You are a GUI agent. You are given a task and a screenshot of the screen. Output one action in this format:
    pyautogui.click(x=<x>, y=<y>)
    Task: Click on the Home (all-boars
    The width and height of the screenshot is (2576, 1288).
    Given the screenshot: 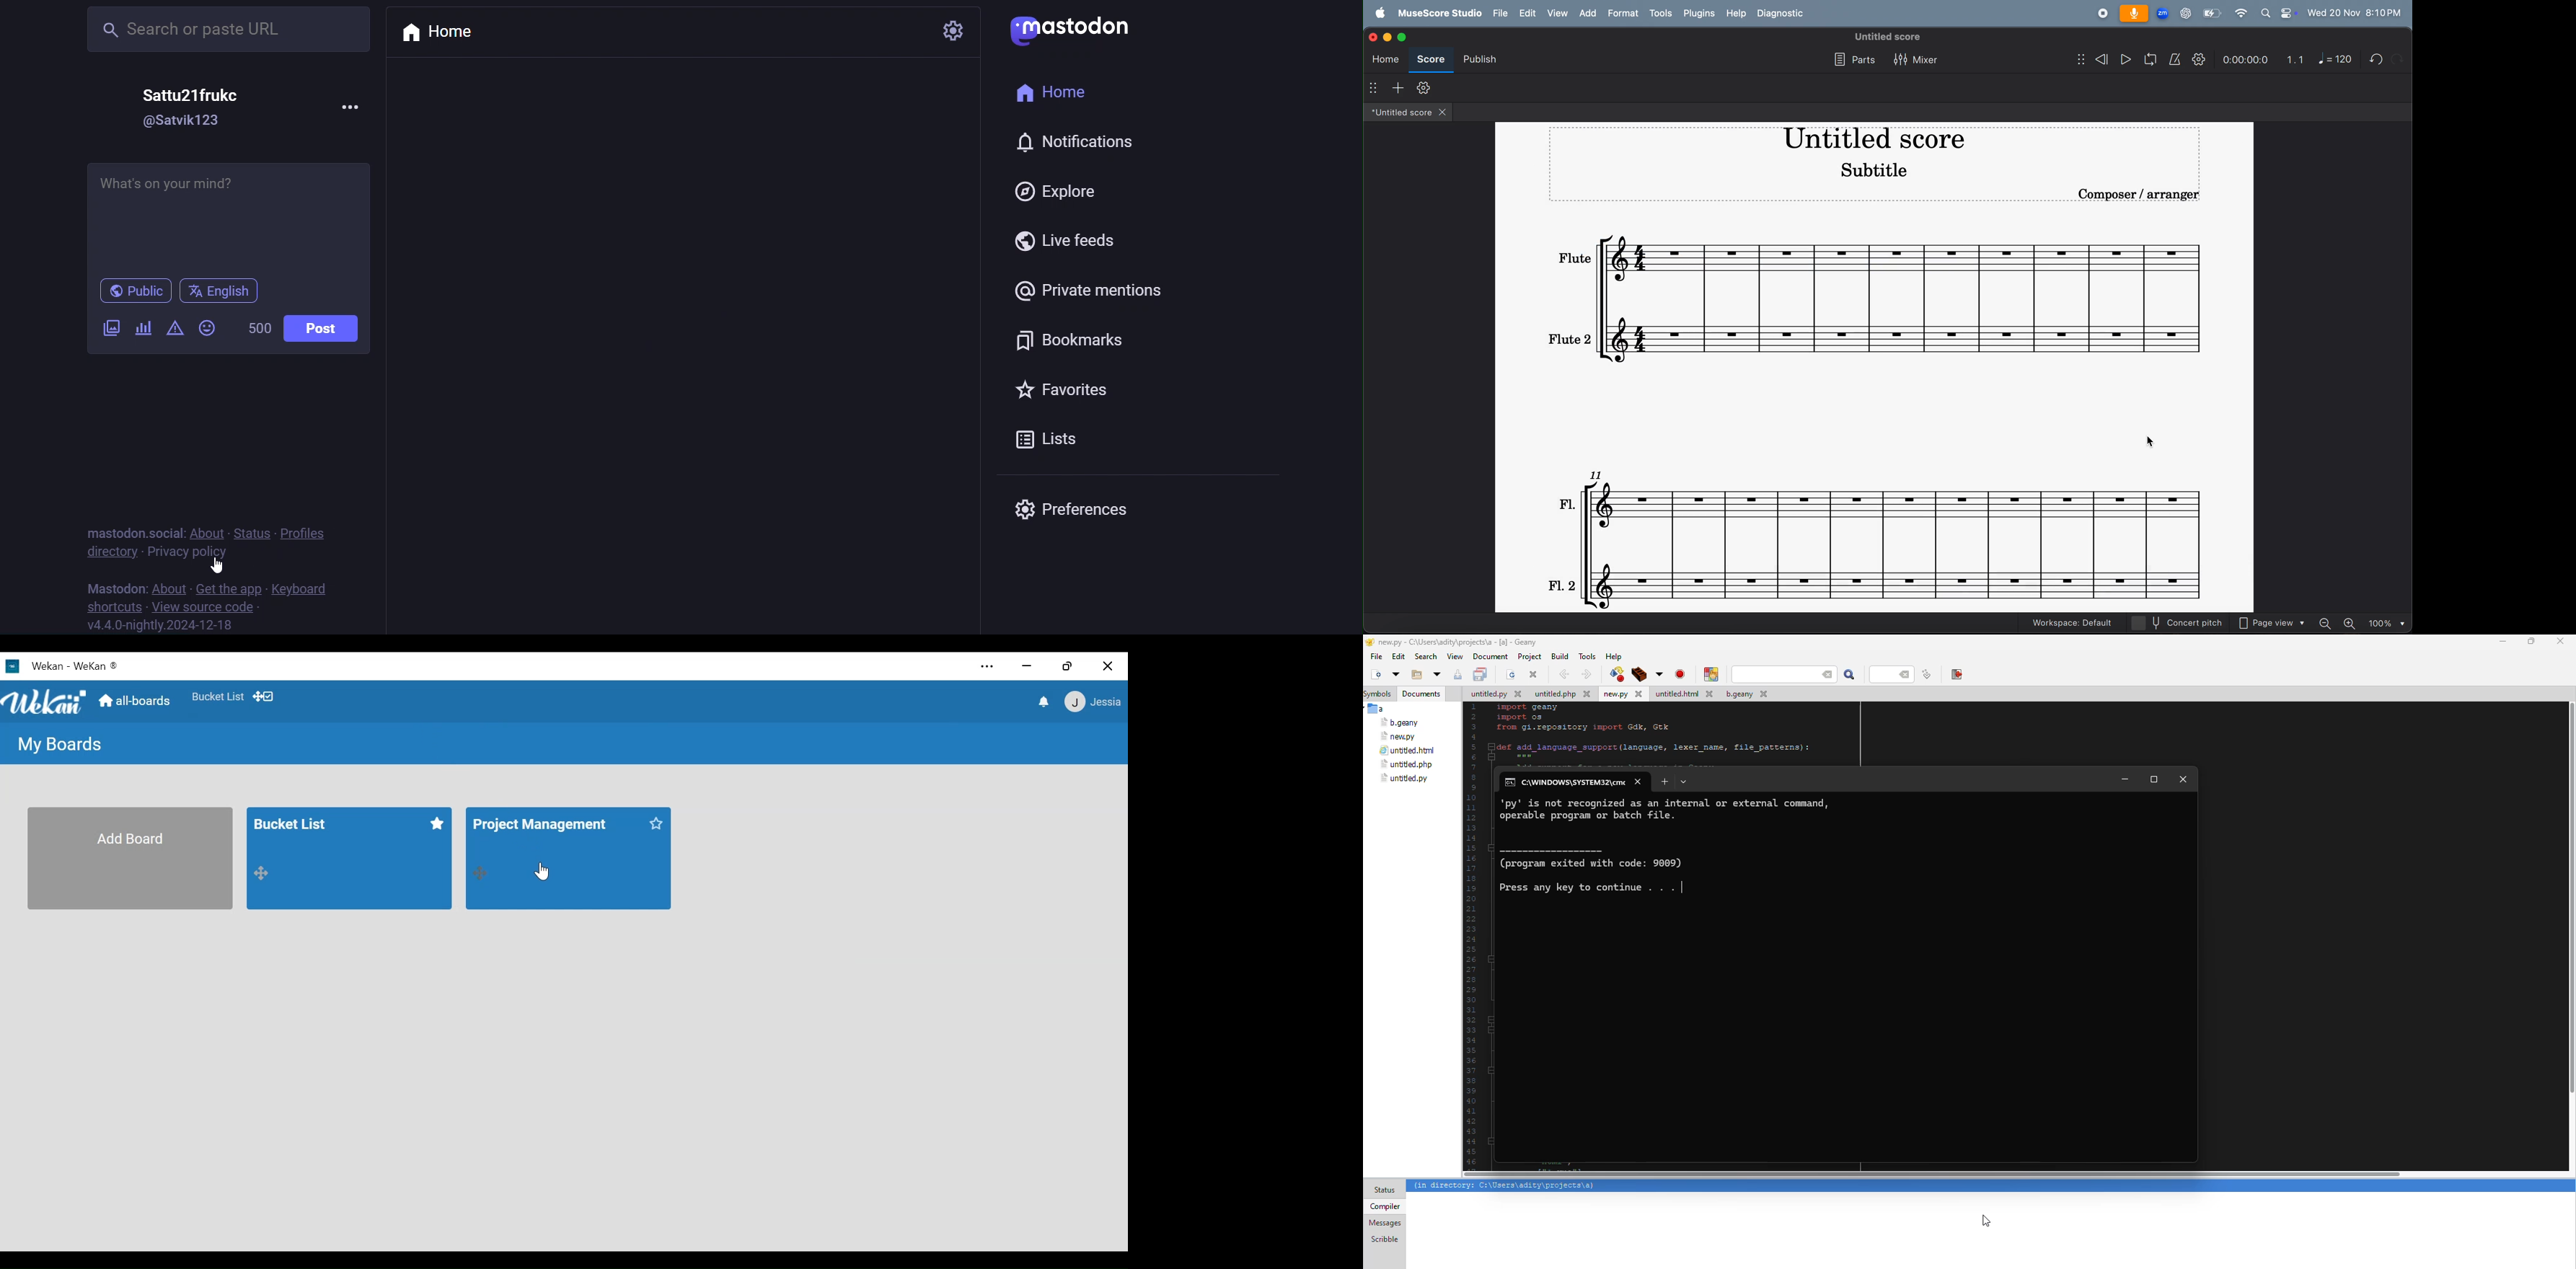 What is the action you would take?
    pyautogui.click(x=137, y=701)
    